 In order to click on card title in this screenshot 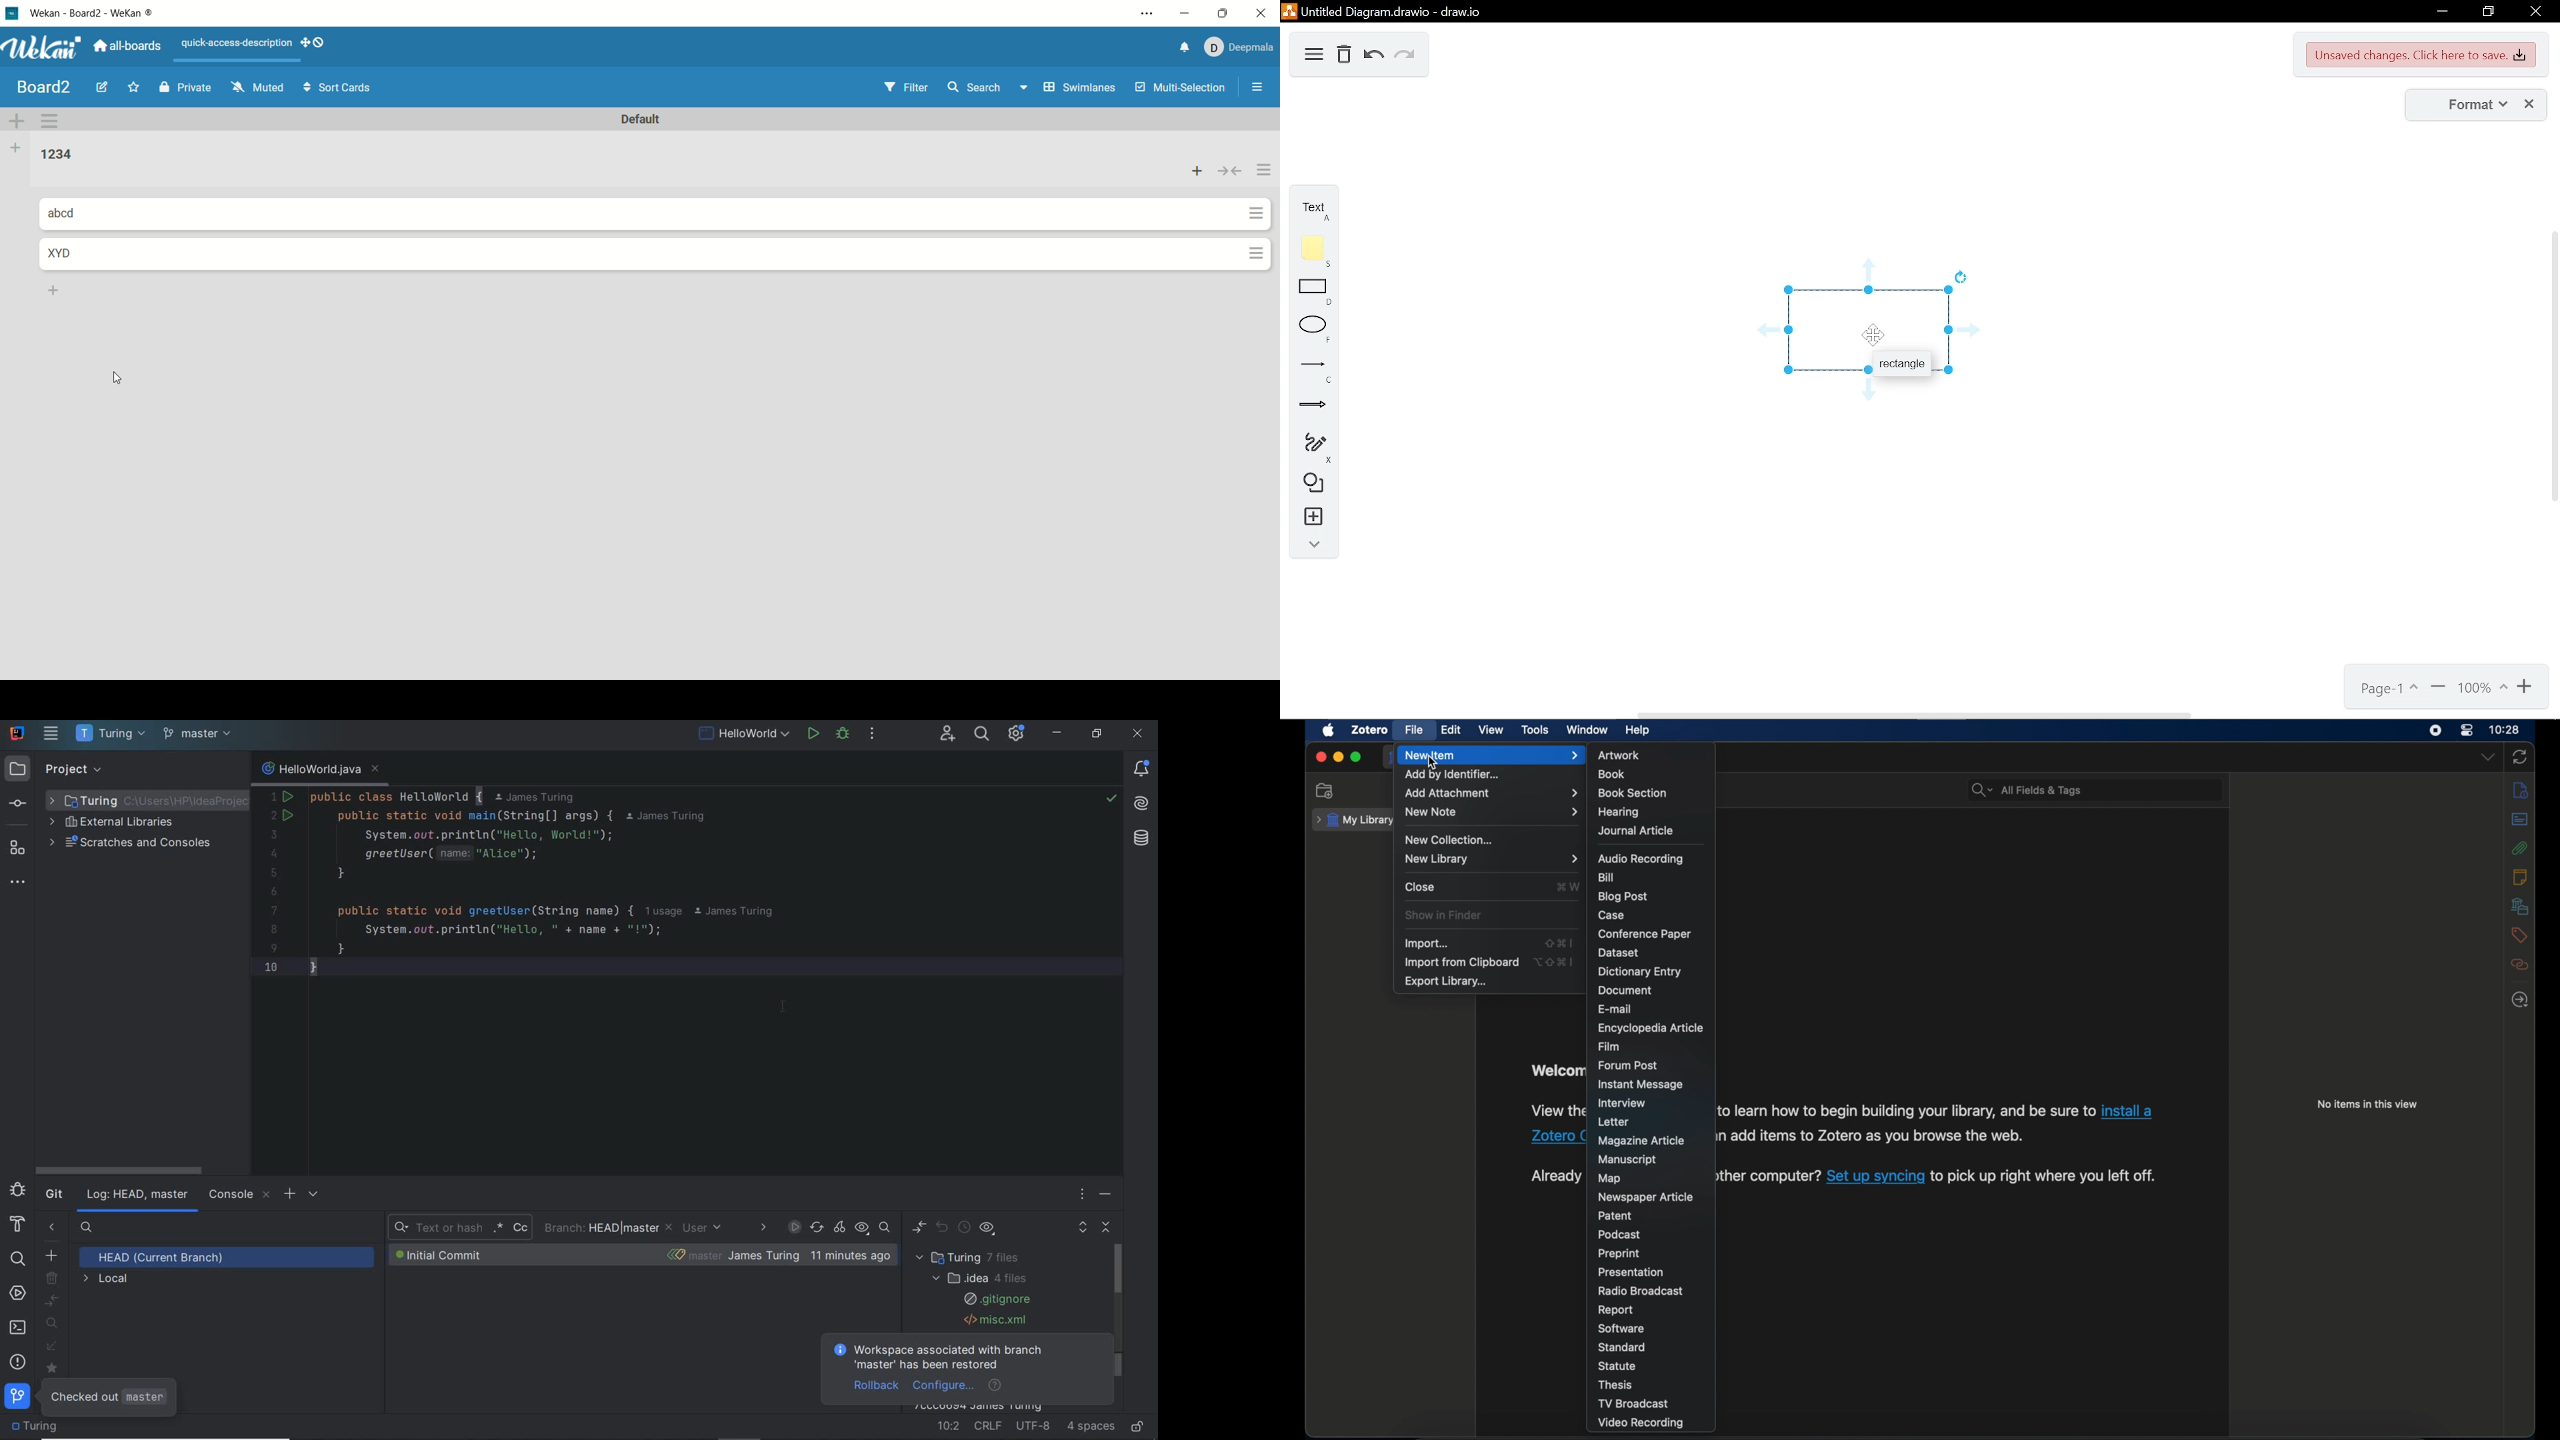, I will do `click(74, 255)`.